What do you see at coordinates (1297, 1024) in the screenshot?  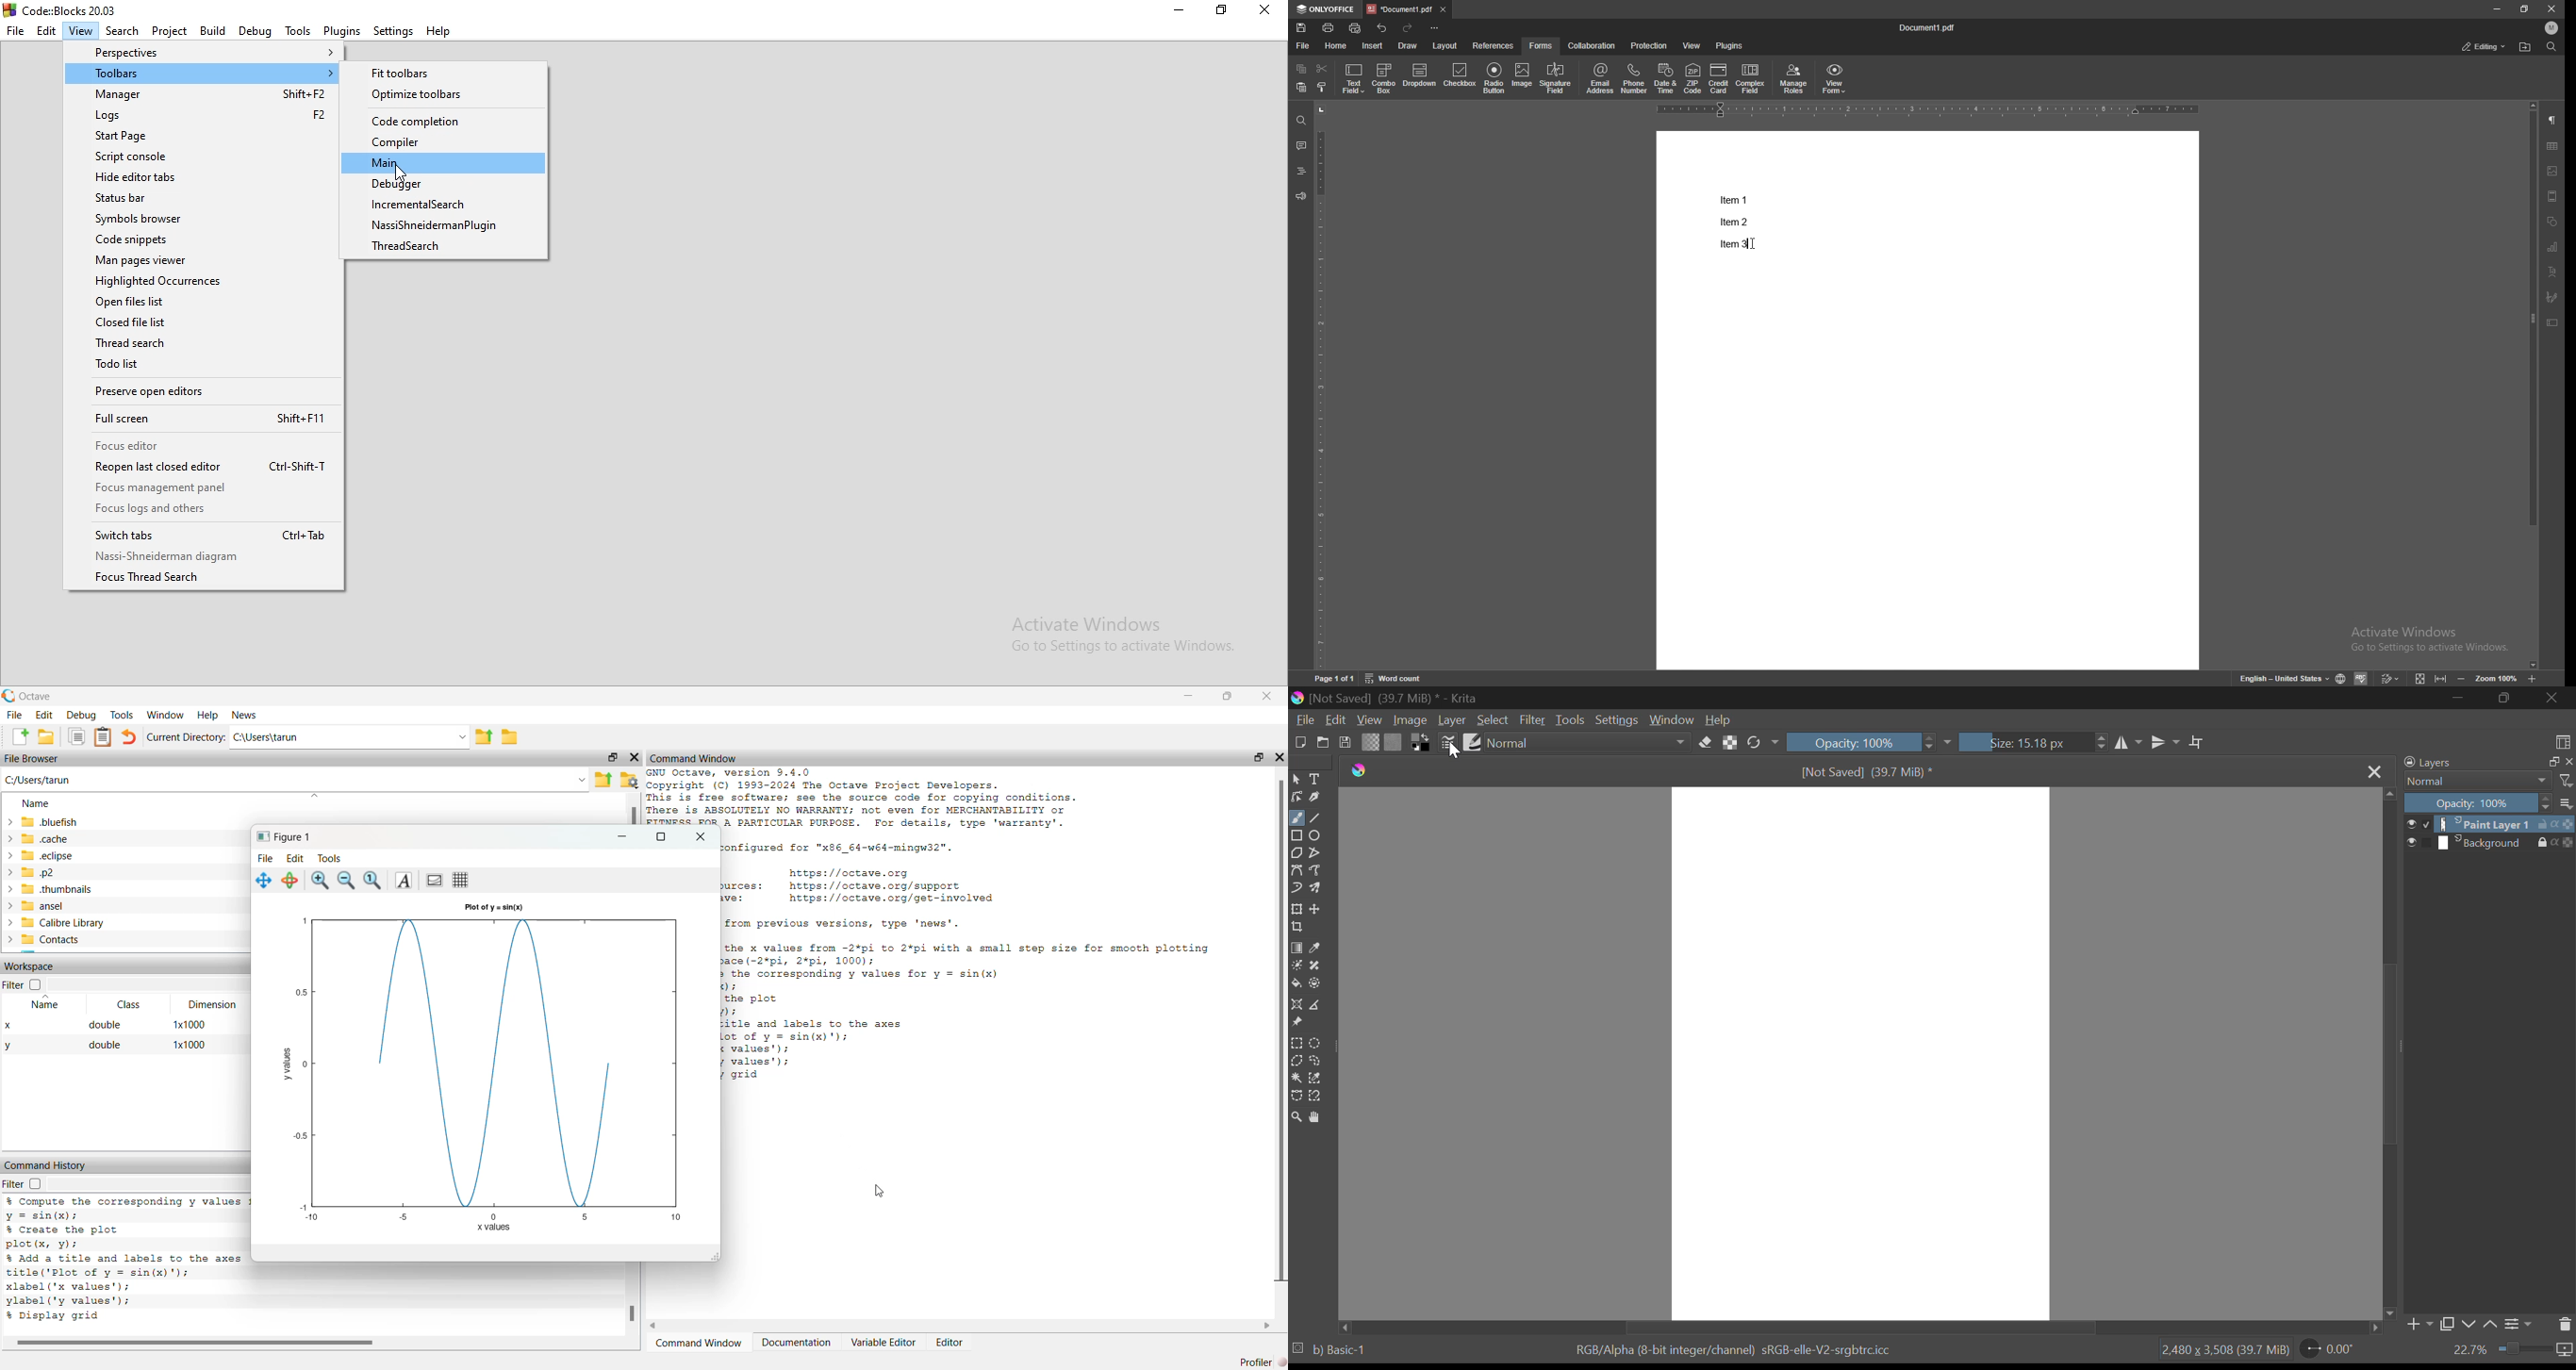 I see `Reference Images` at bounding box center [1297, 1024].